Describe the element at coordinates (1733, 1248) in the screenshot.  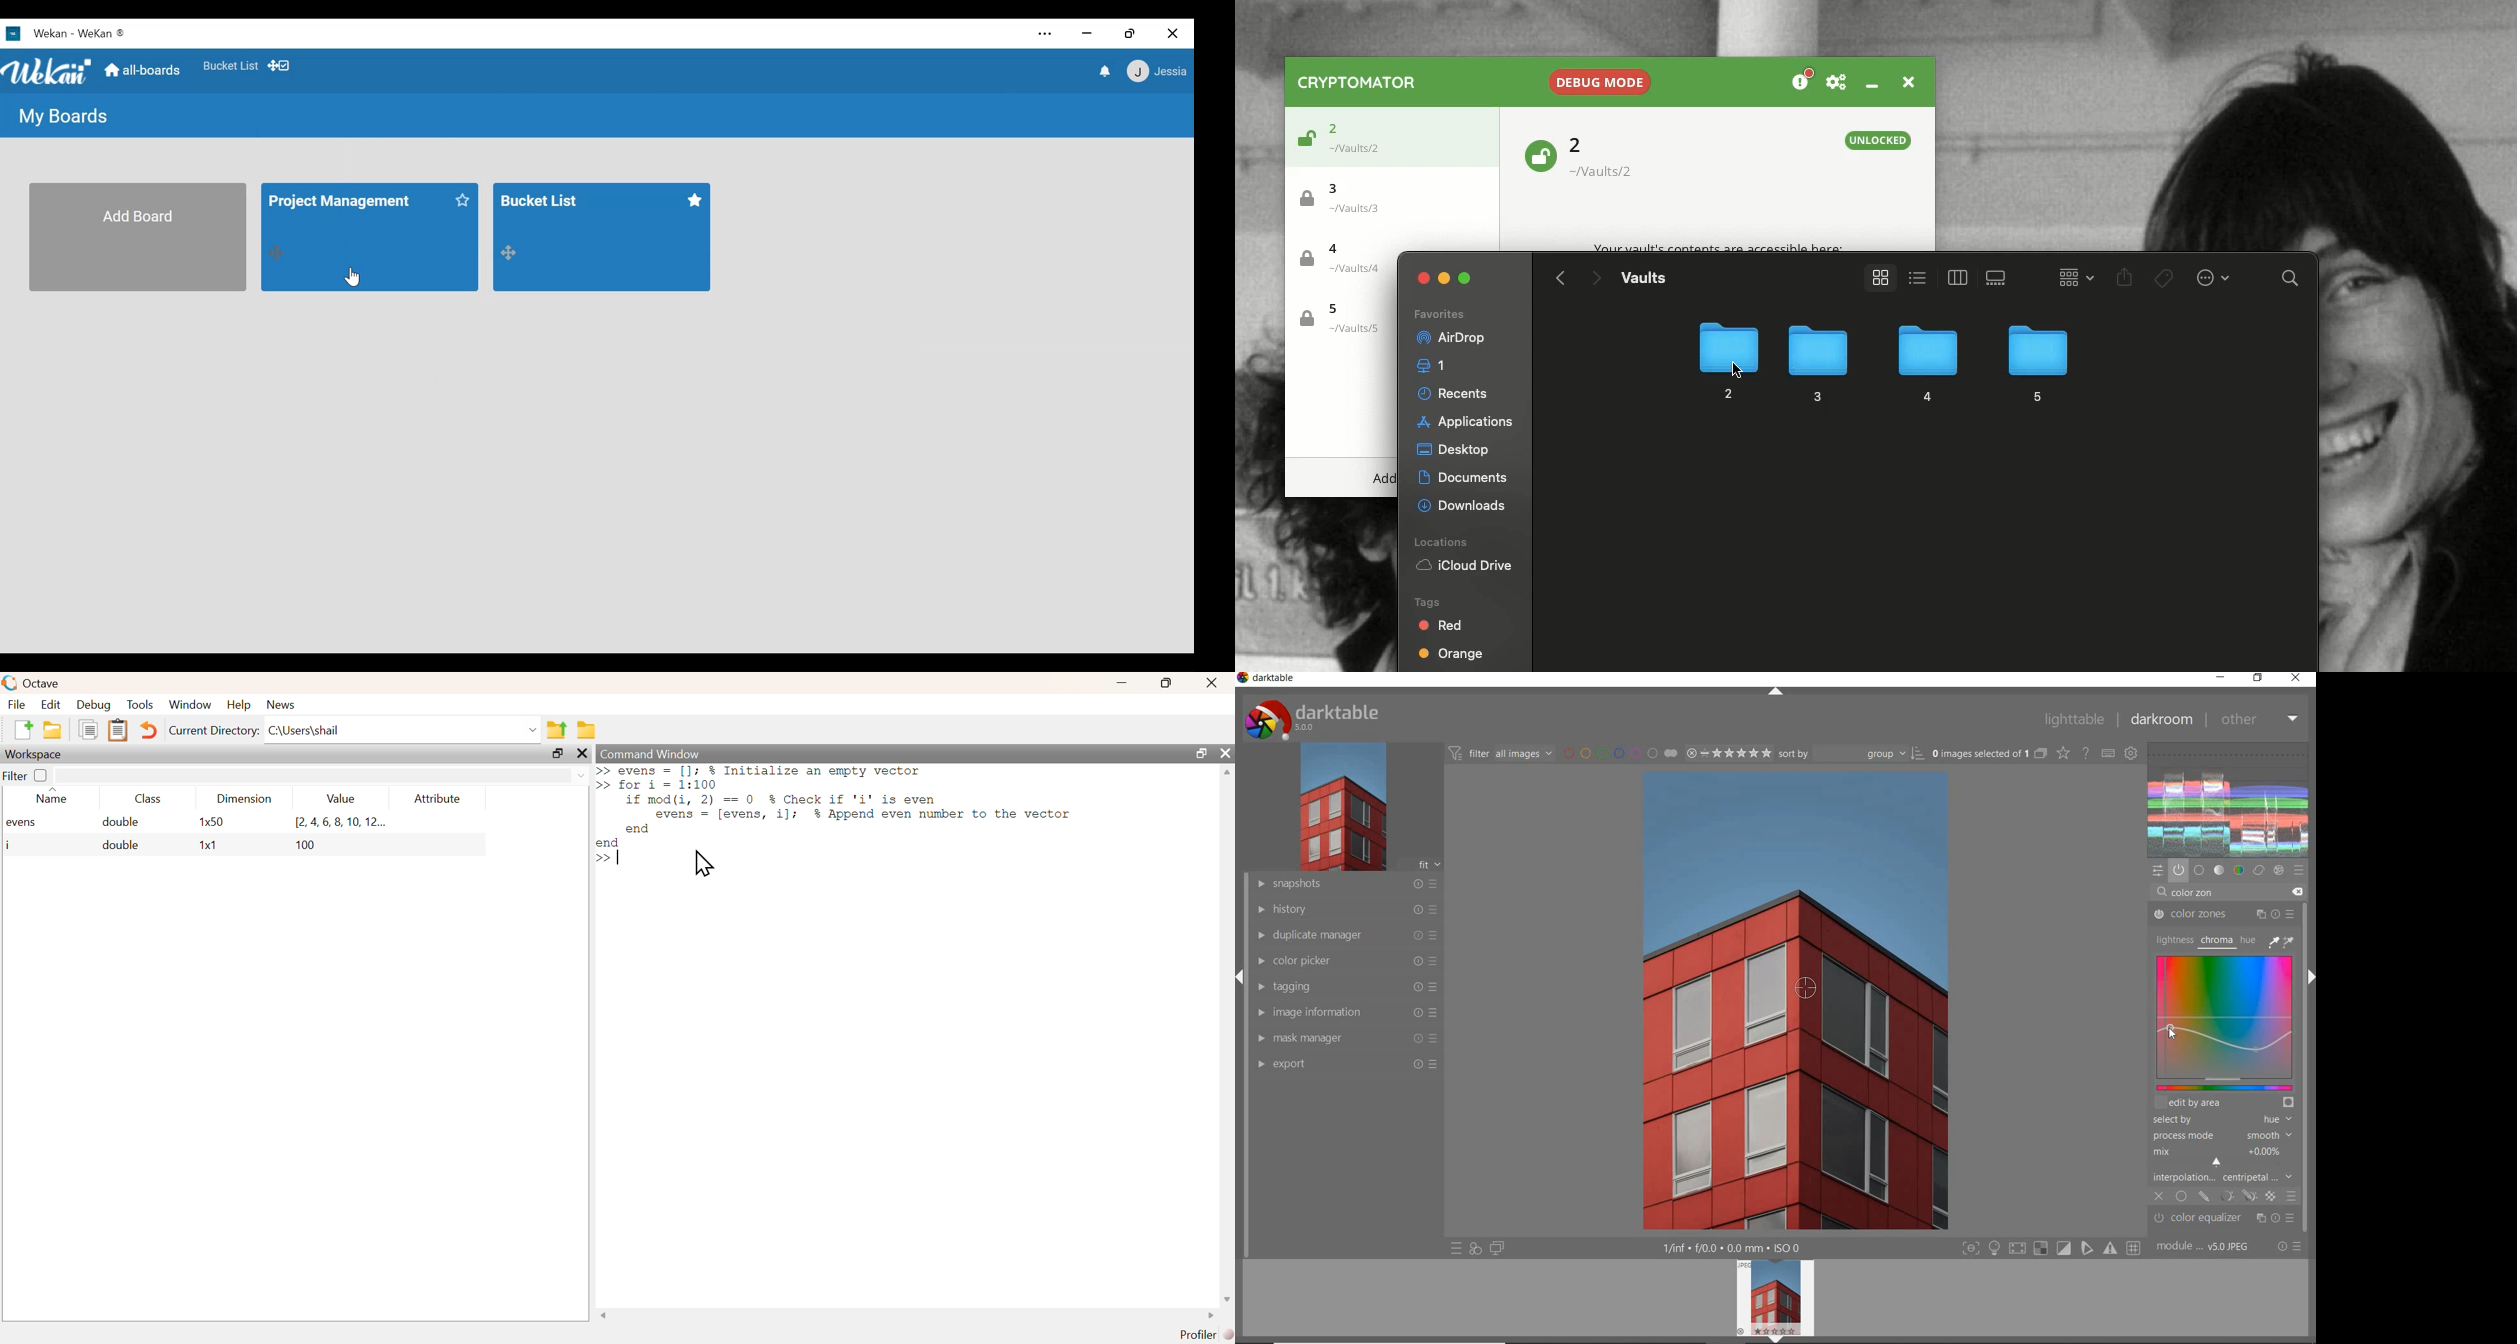
I see `display information` at that location.